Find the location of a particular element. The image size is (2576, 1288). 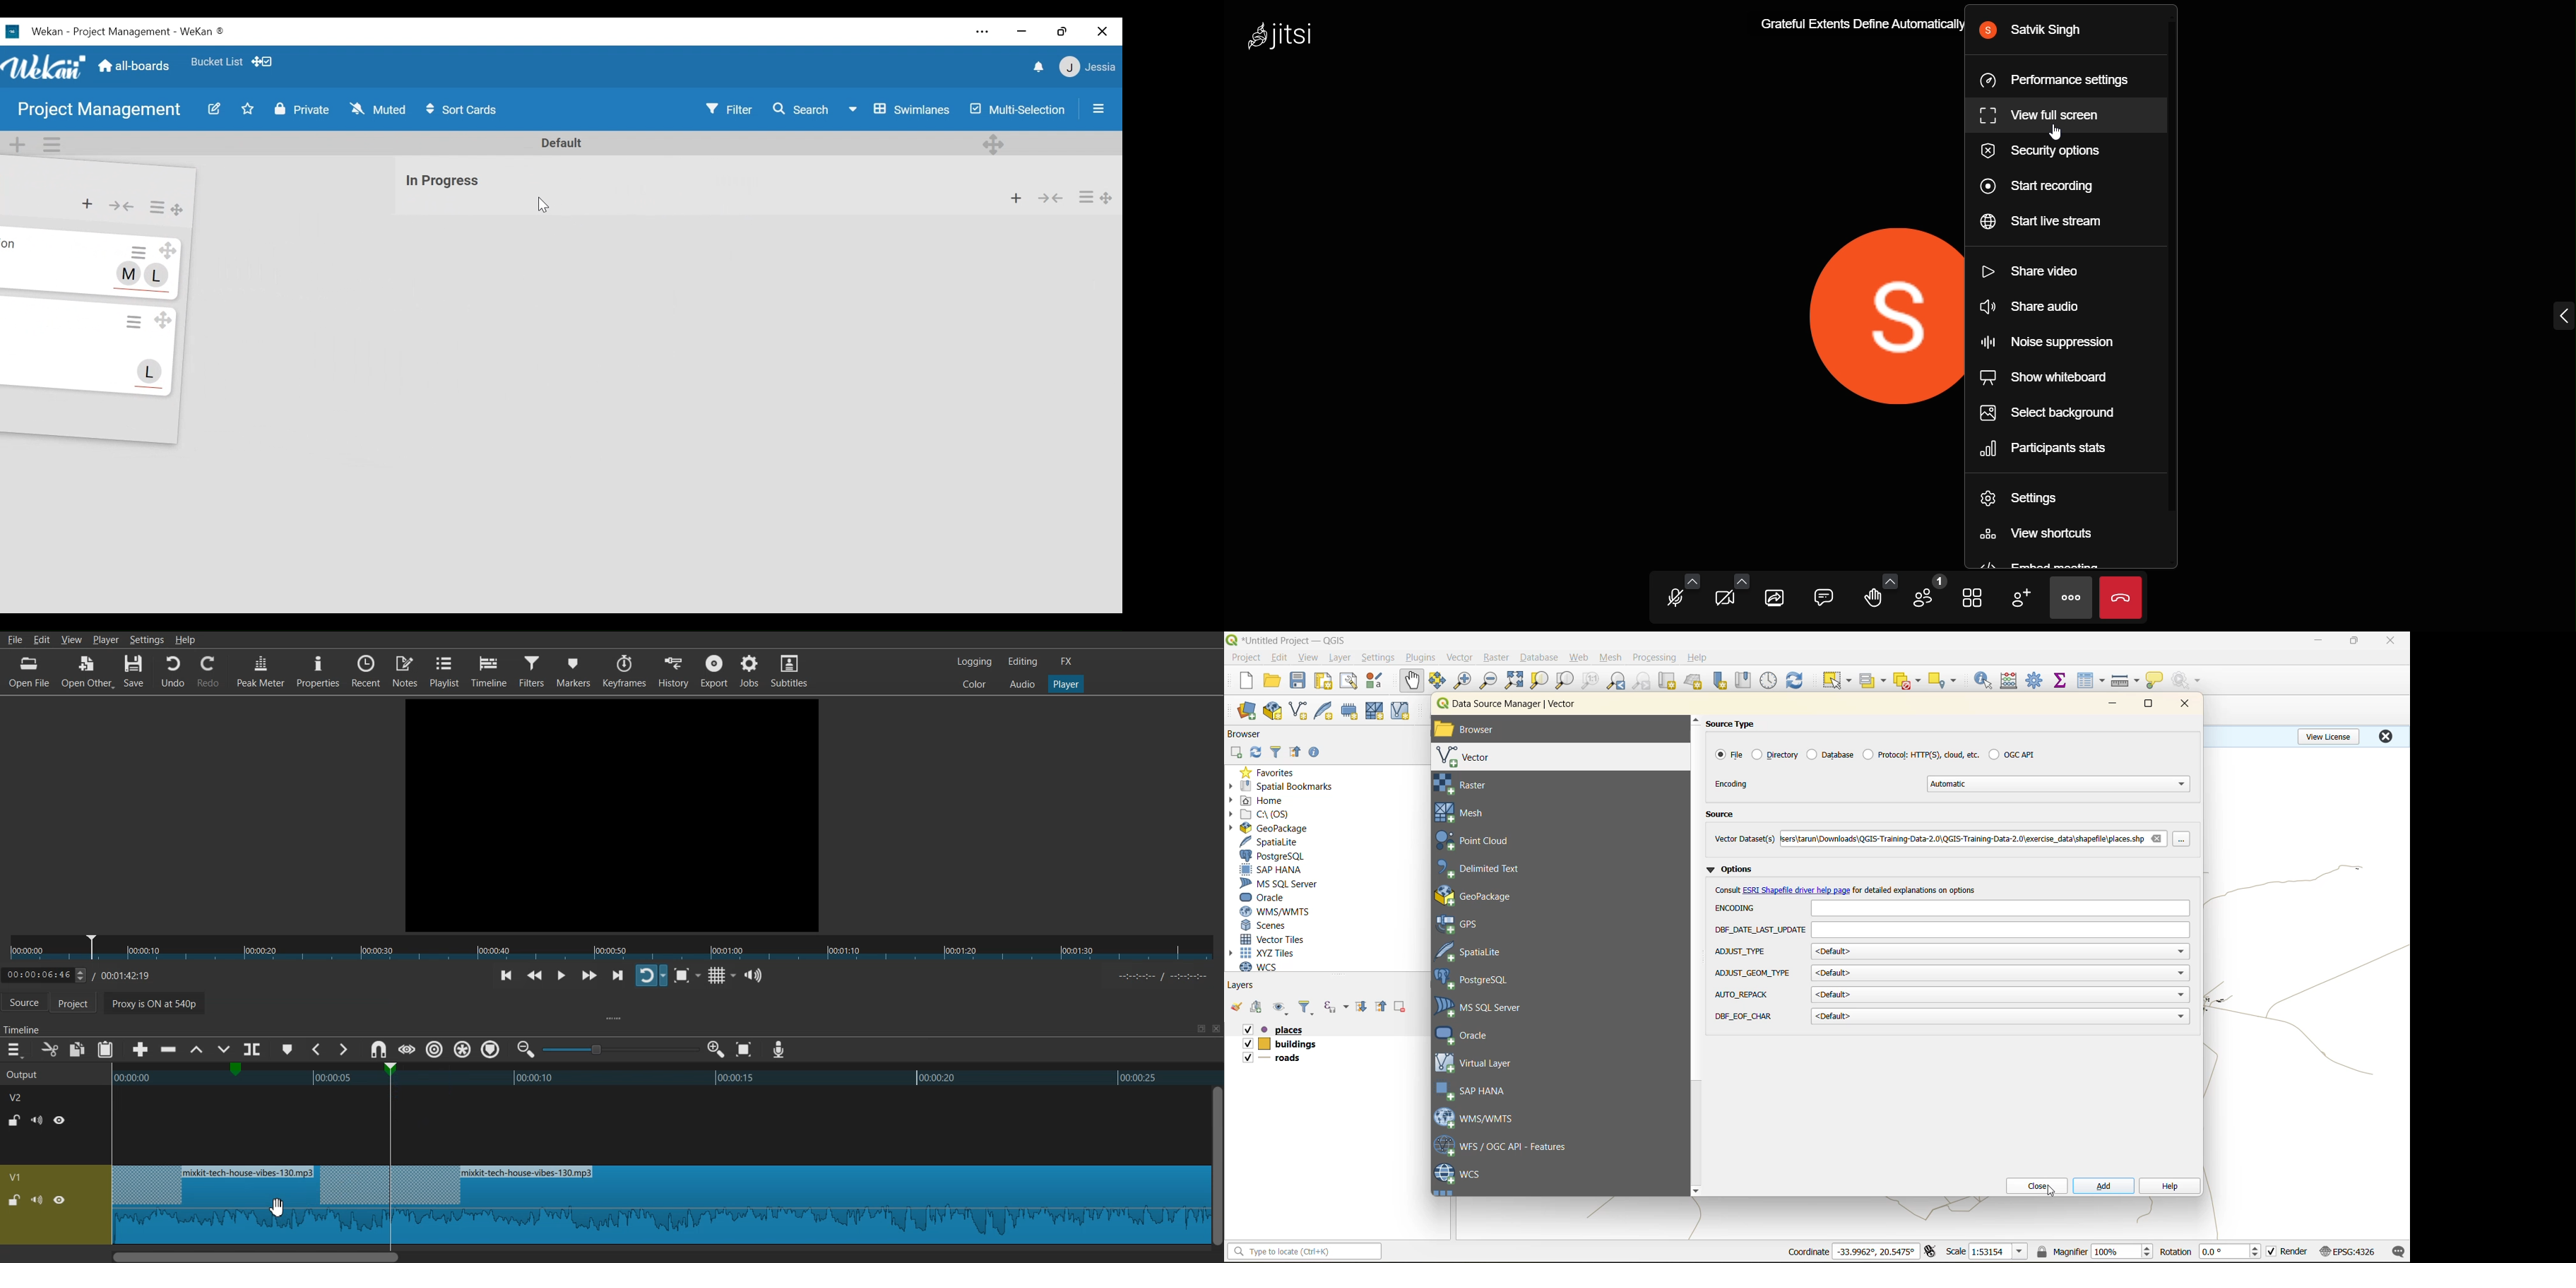

help is located at coordinates (1699, 657).